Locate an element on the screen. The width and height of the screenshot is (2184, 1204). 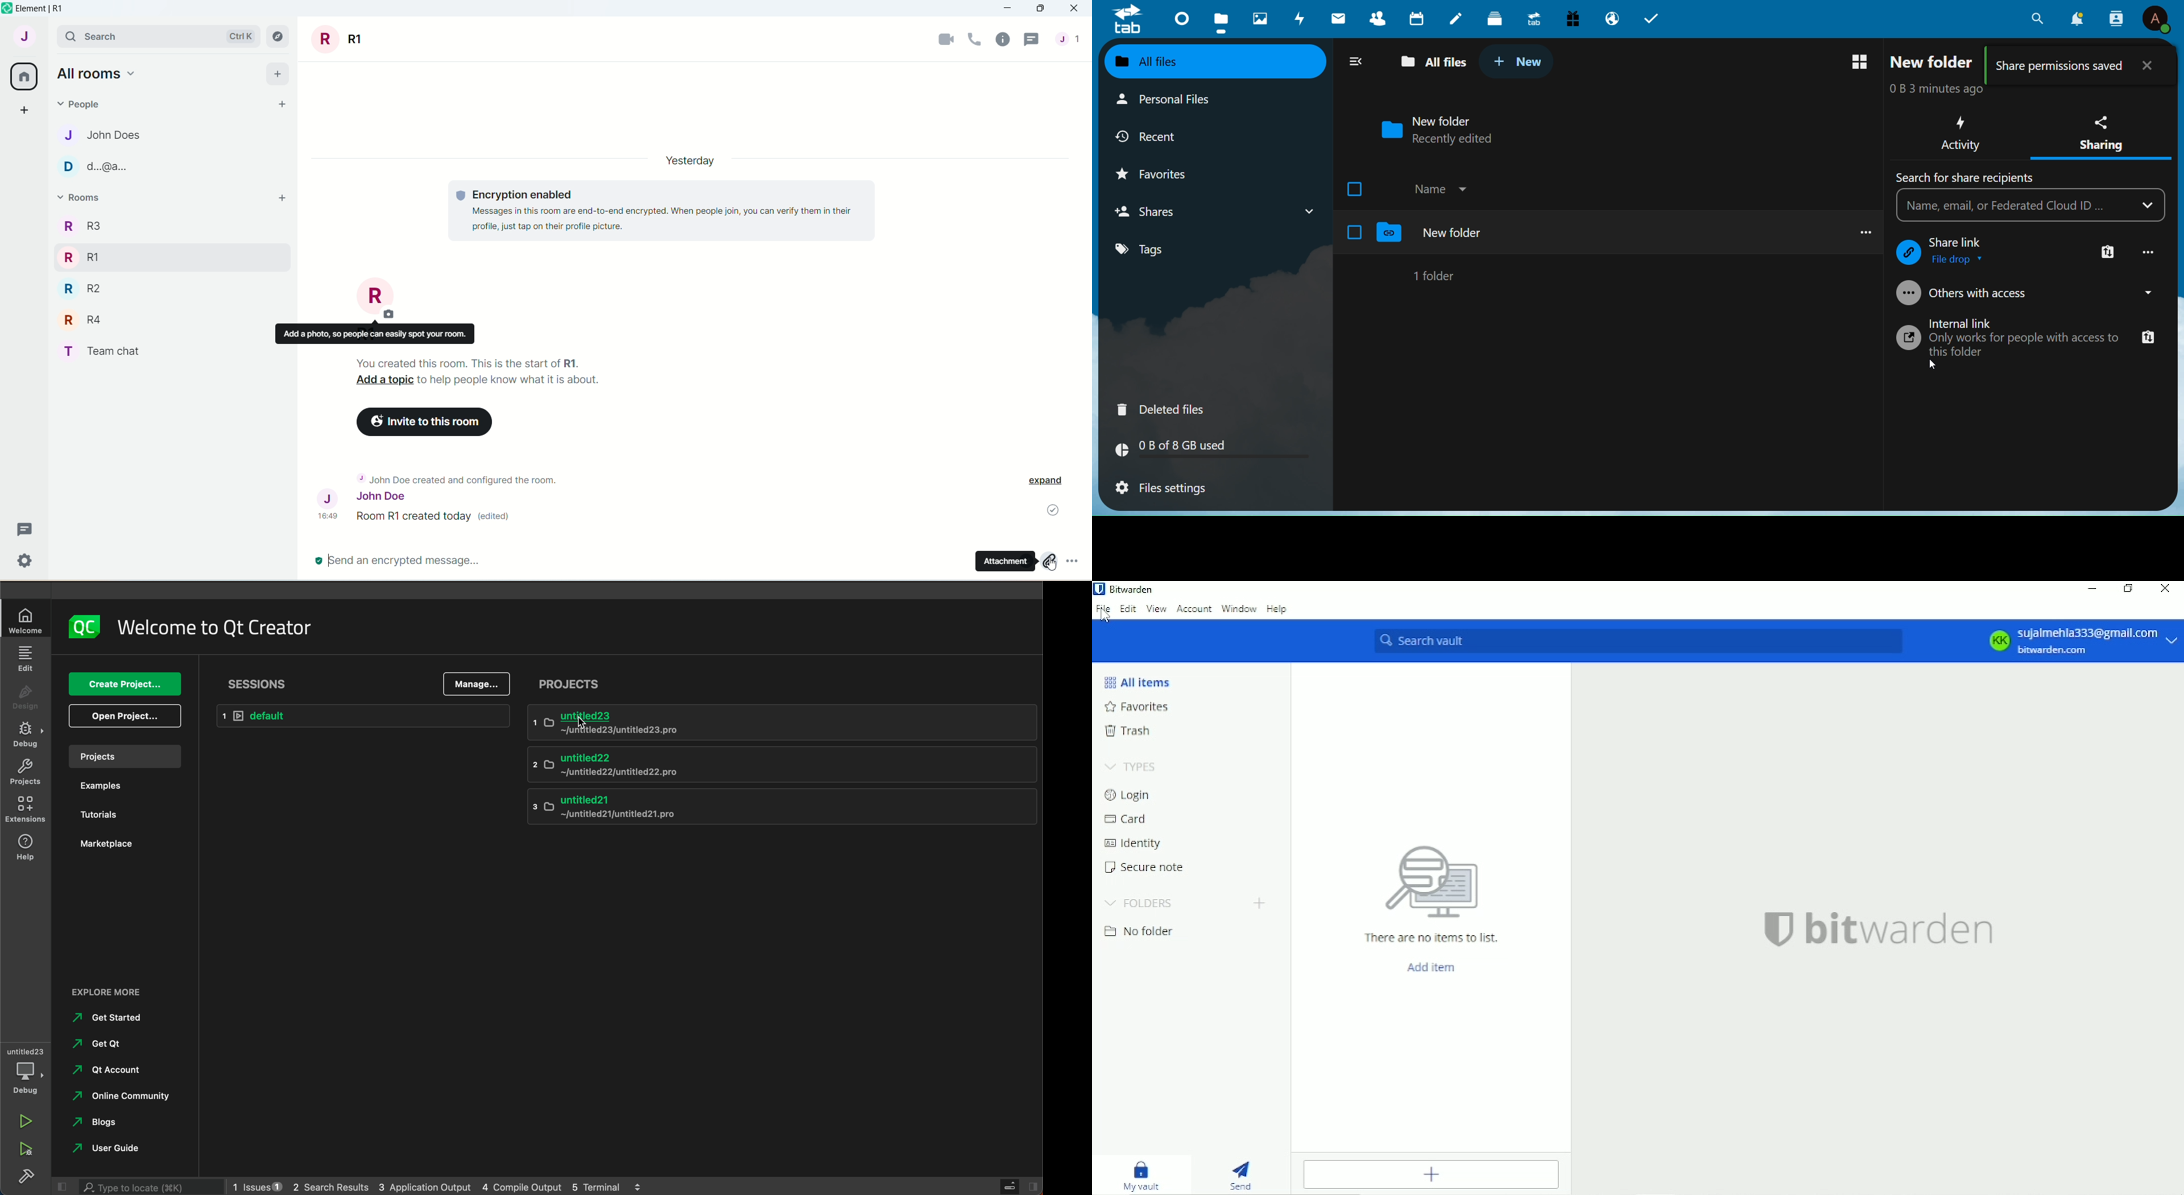
voice call is located at coordinates (974, 40).